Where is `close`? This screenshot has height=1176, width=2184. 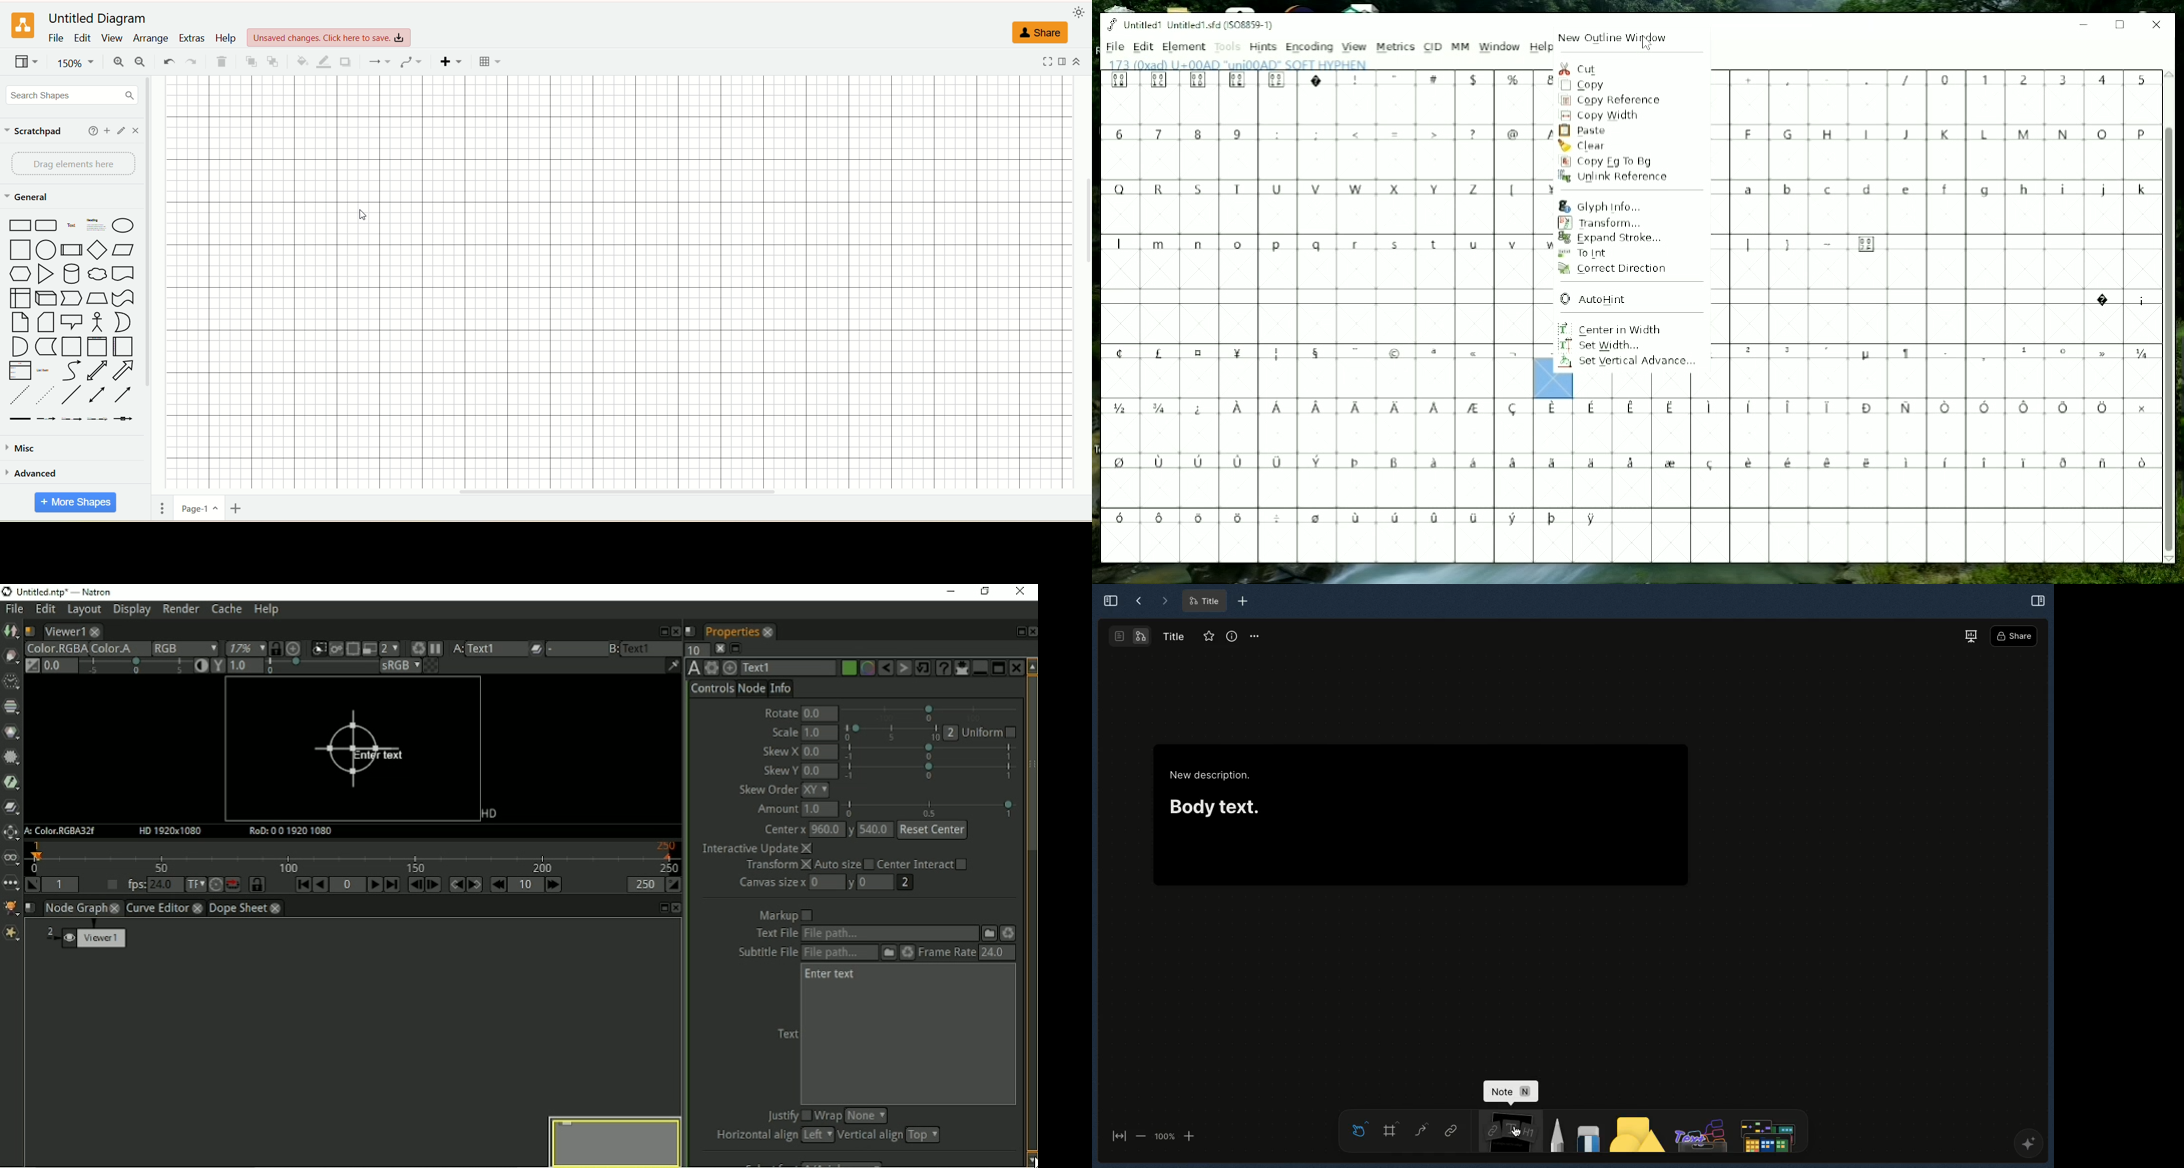 close is located at coordinates (96, 632).